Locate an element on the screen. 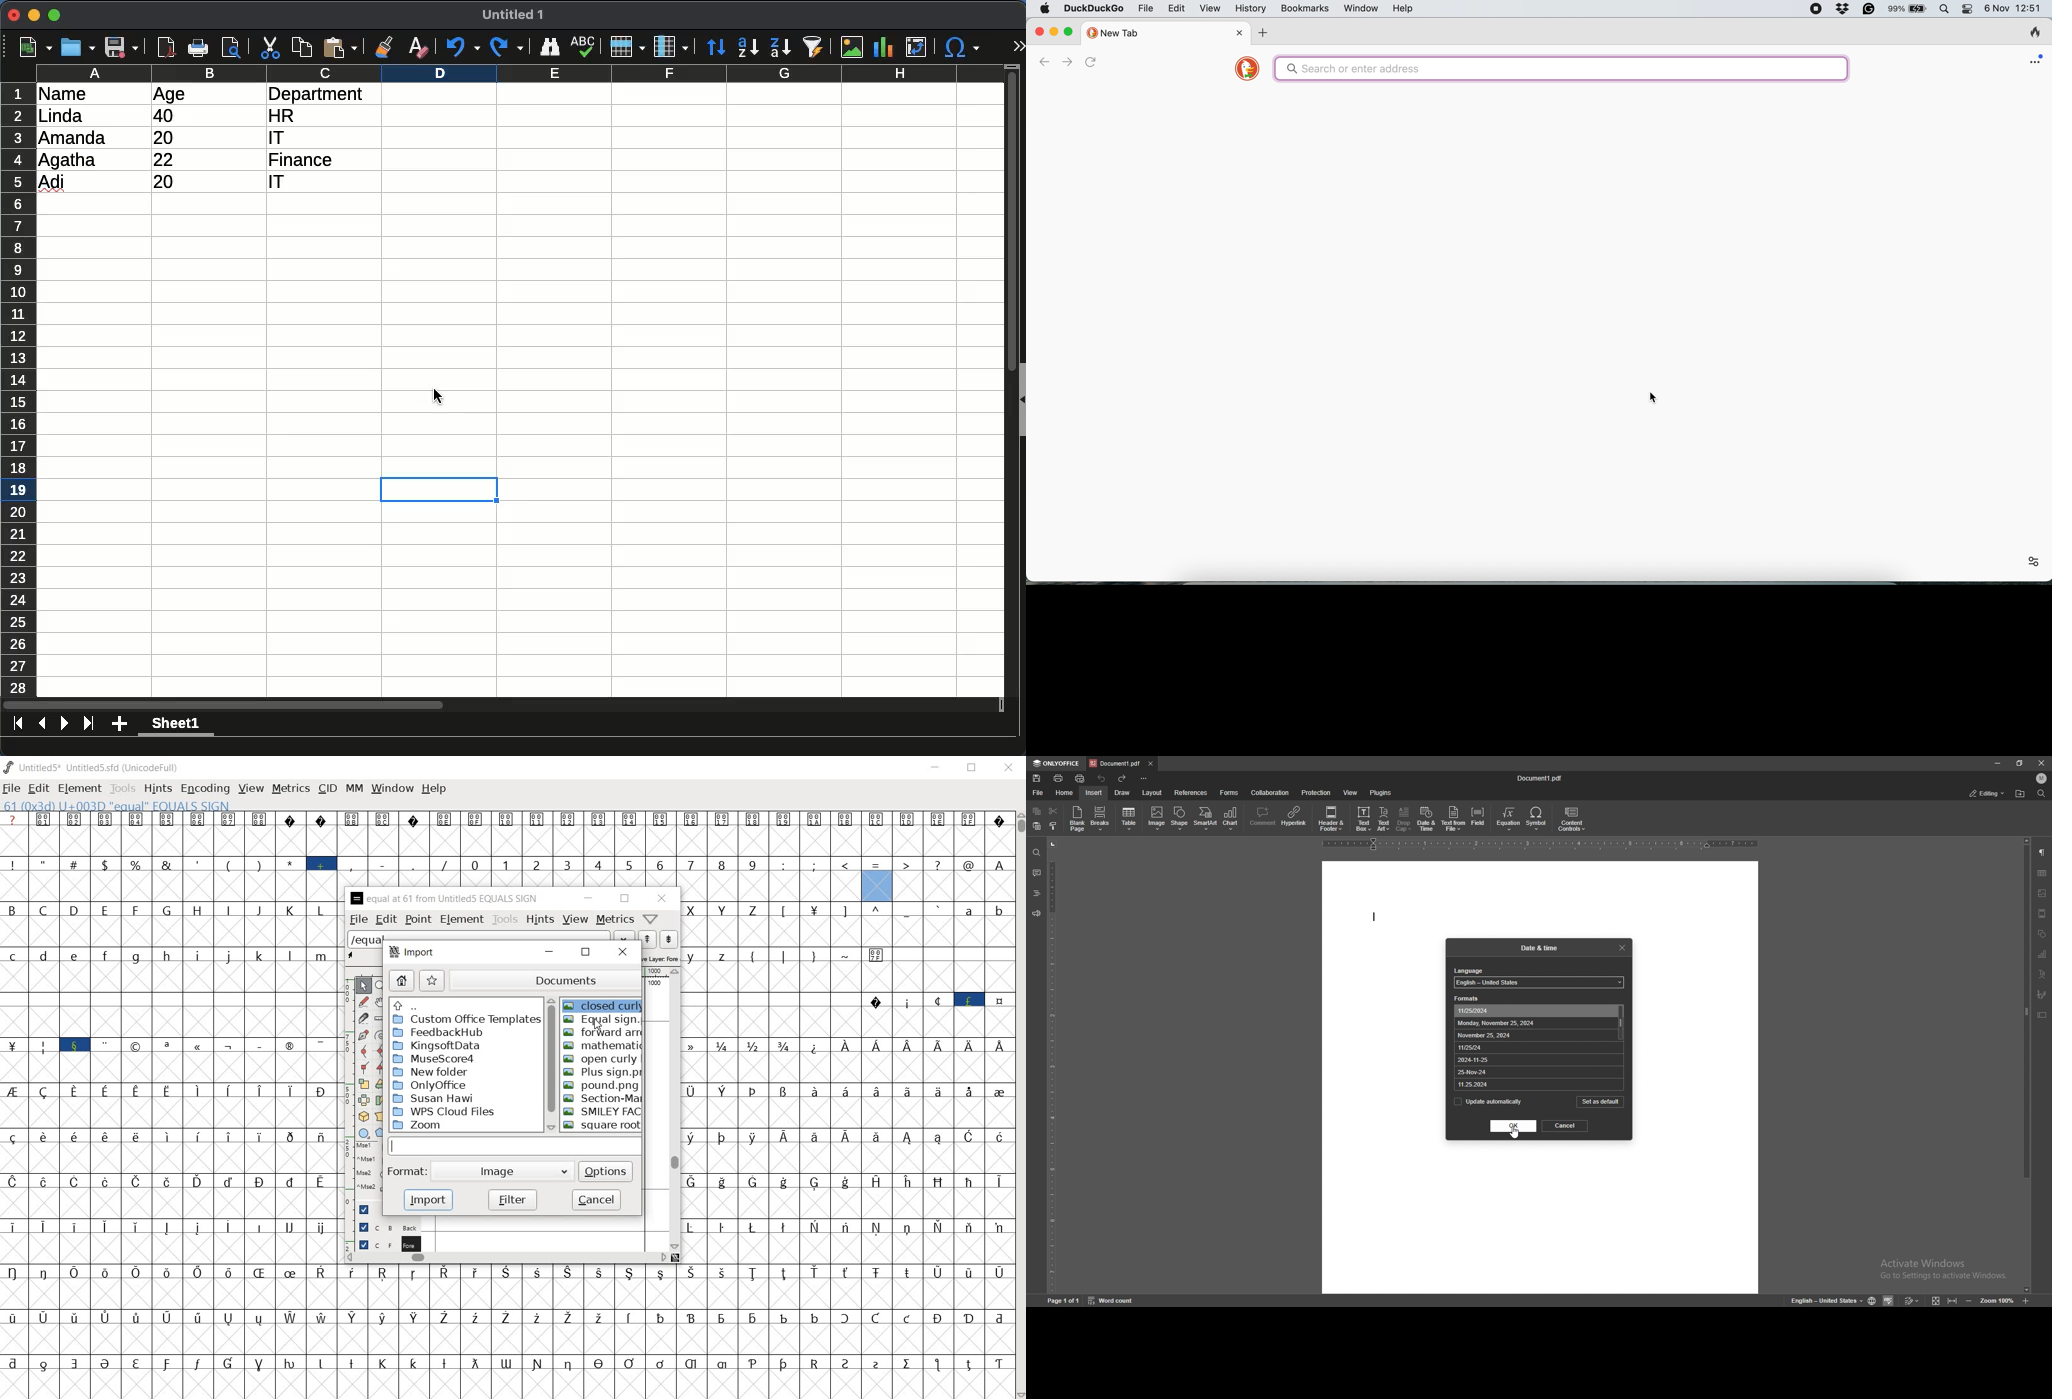  rows is located at coordinates (626, 47).